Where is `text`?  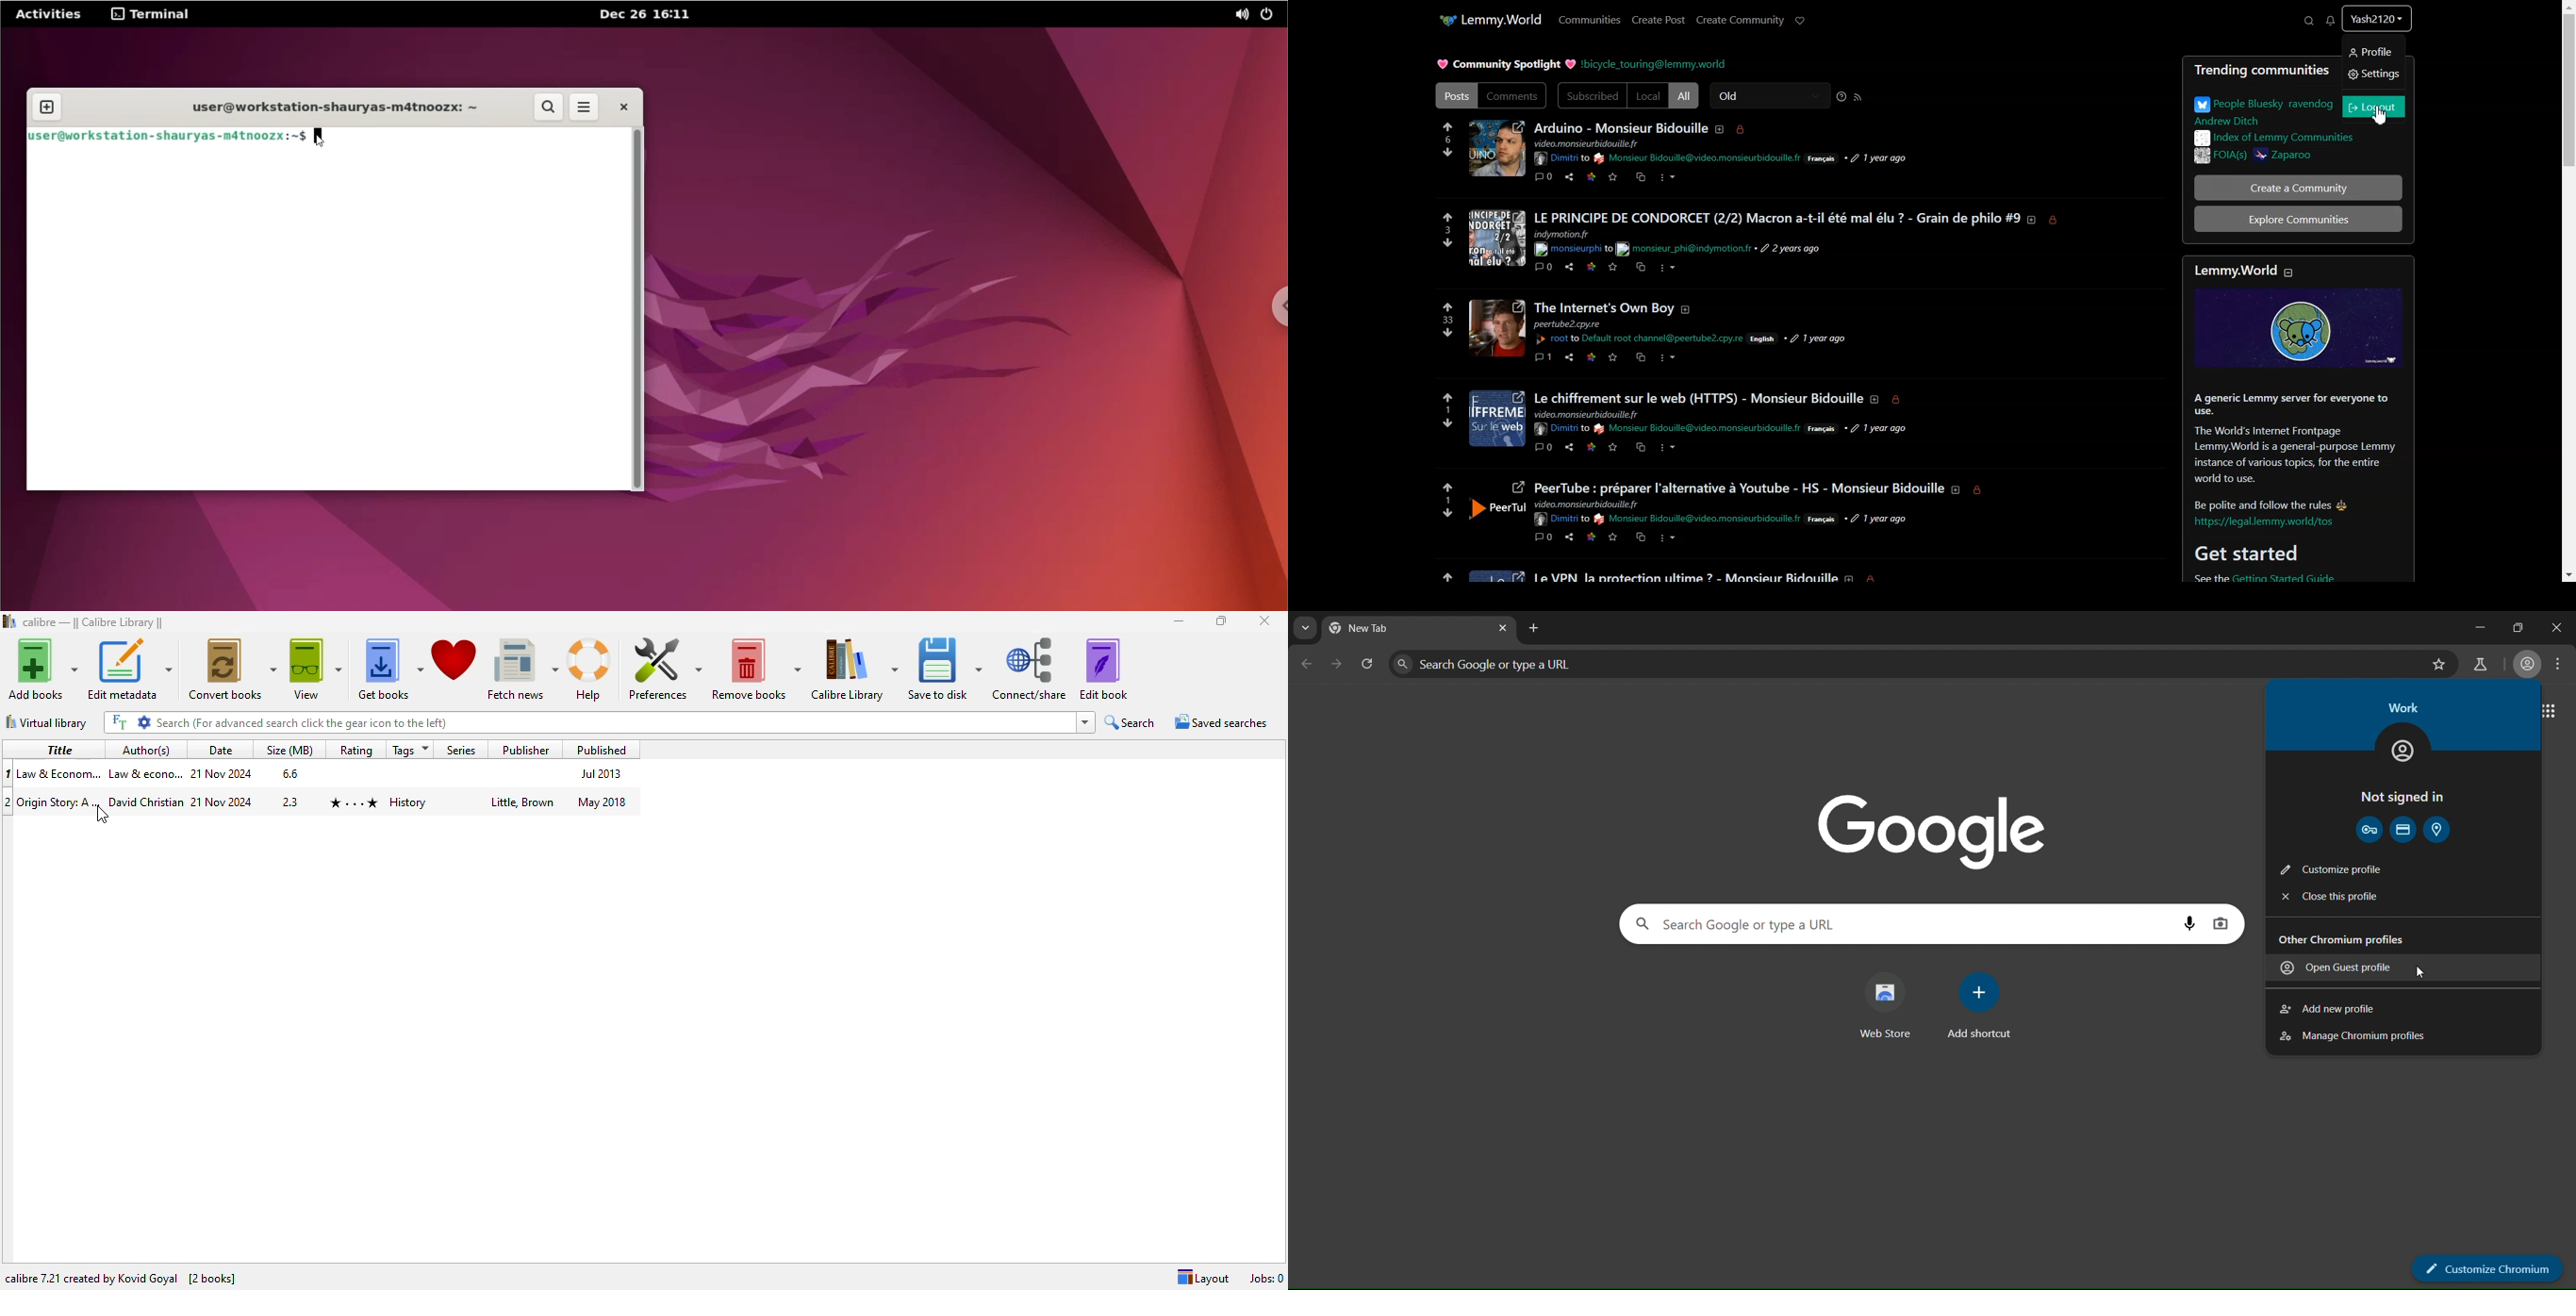 text is located at coordinates (1740, 482).